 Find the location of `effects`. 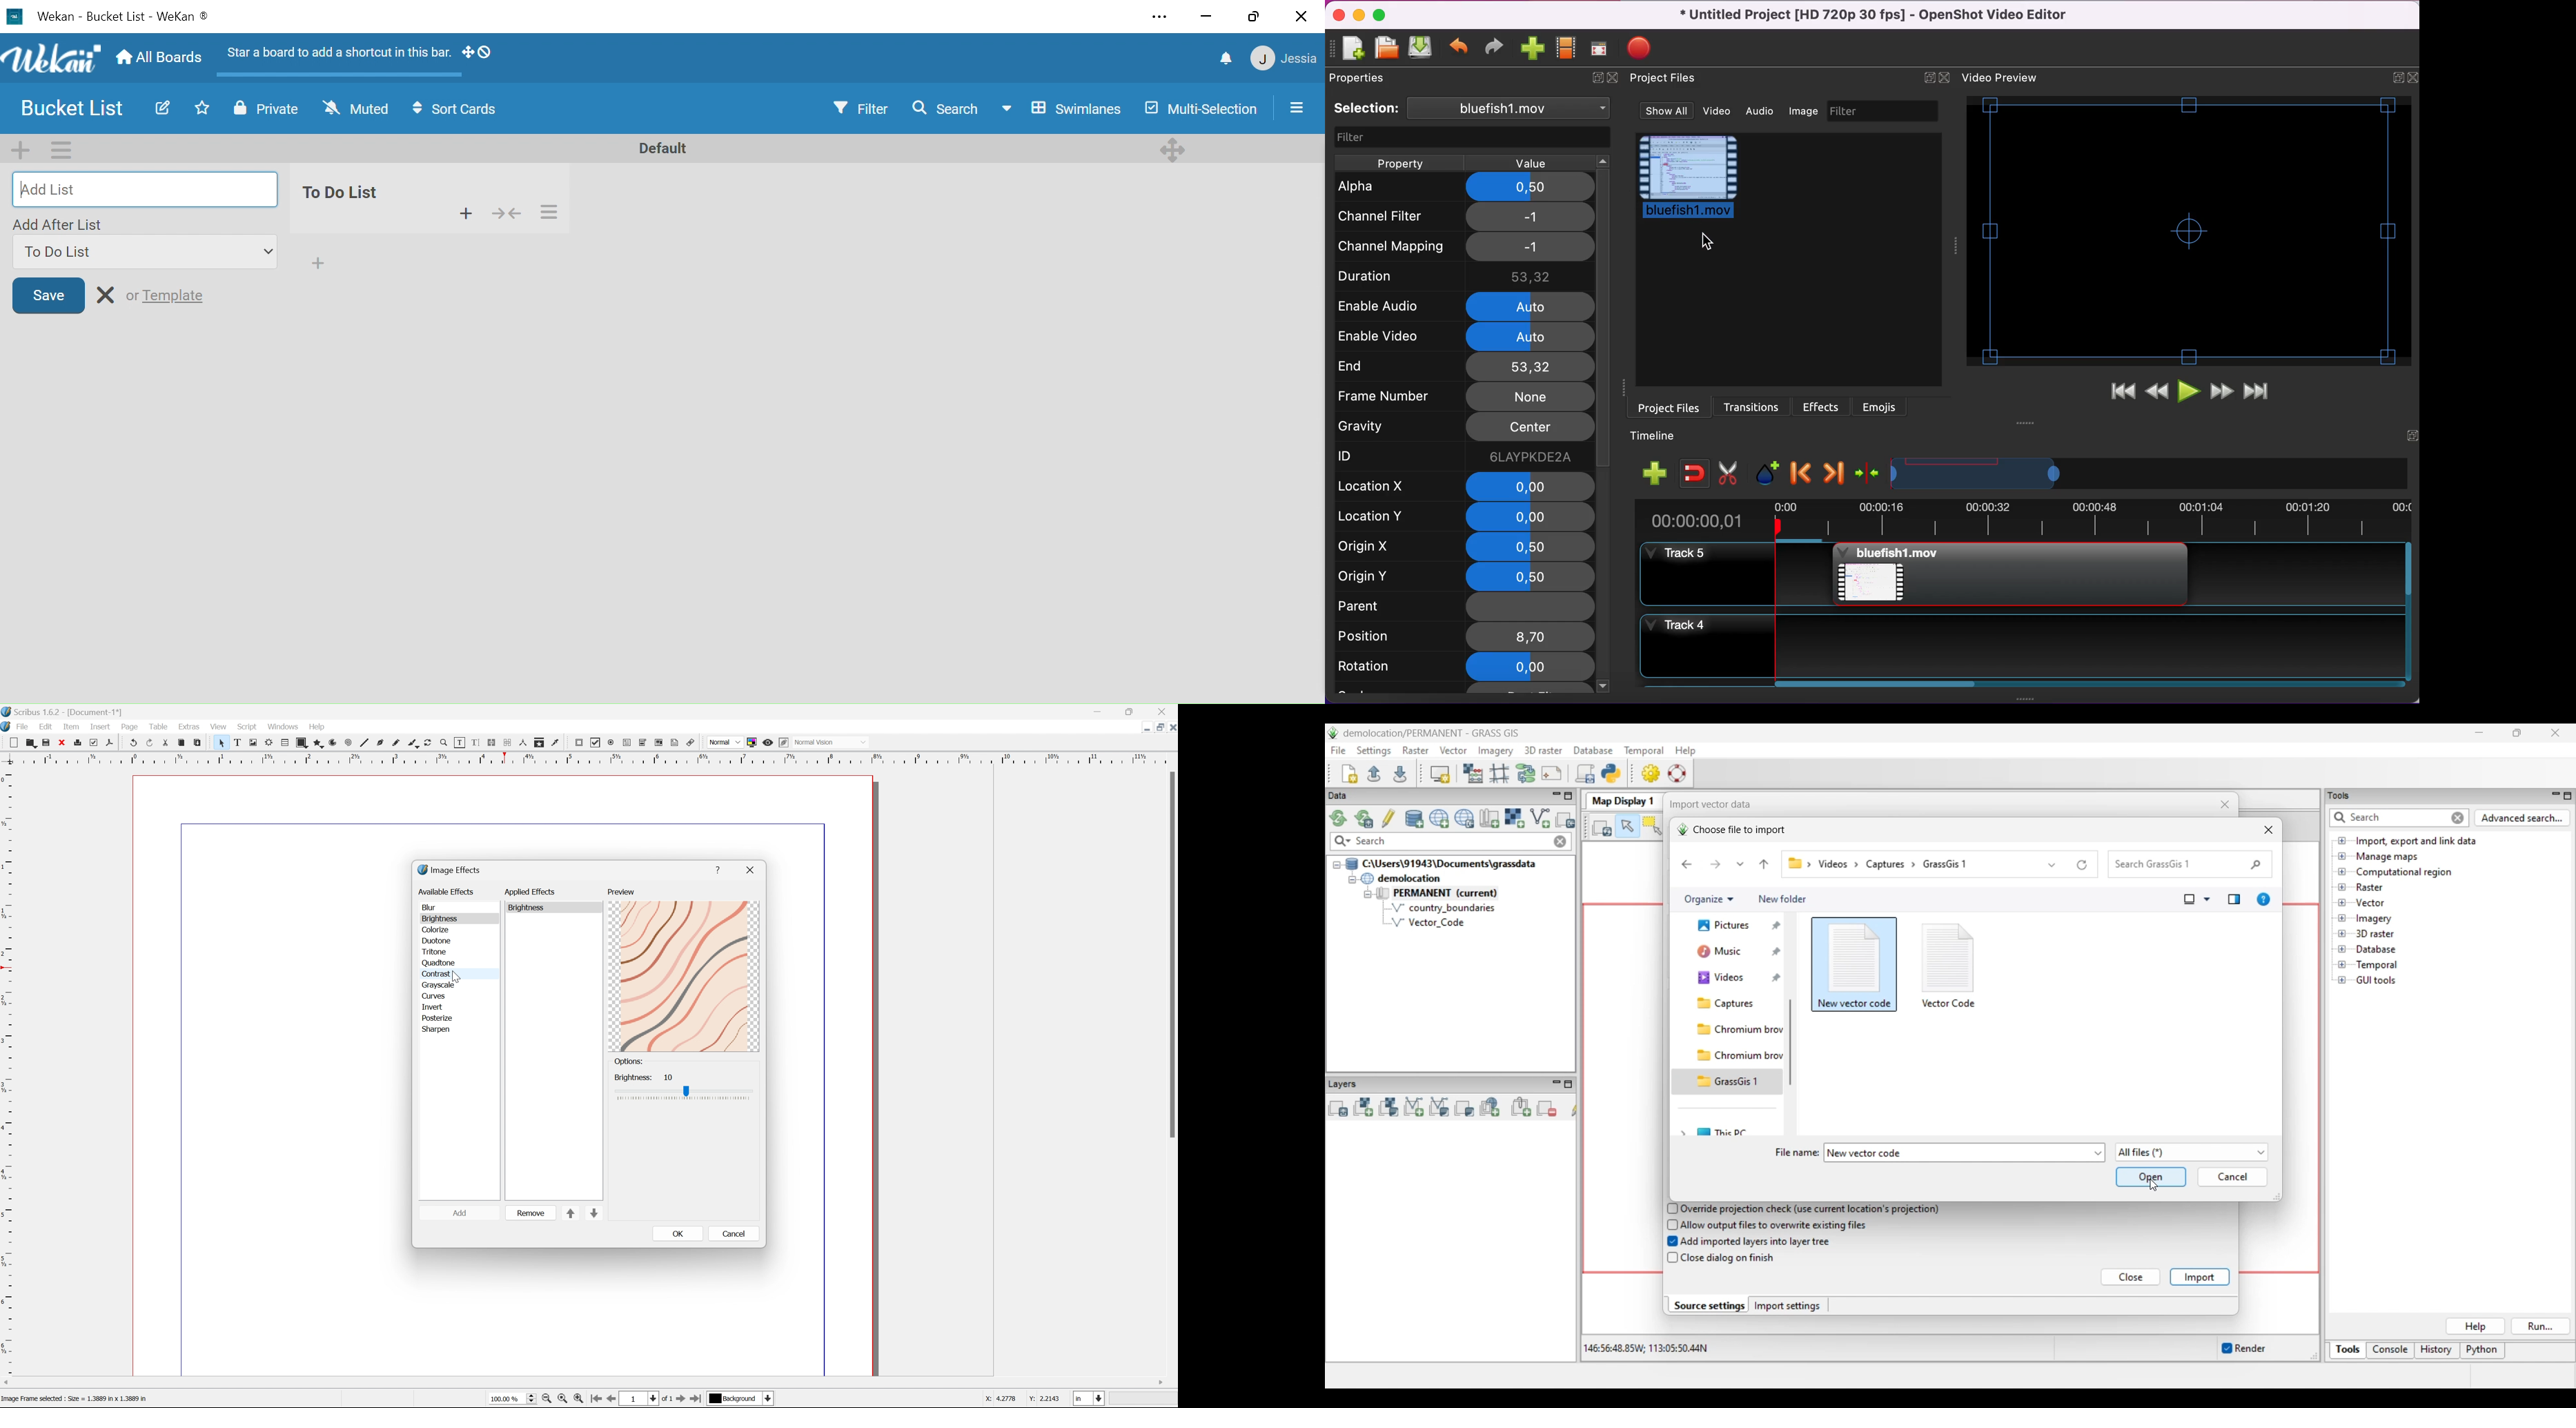

effects is located at coordinates (1823, 407).